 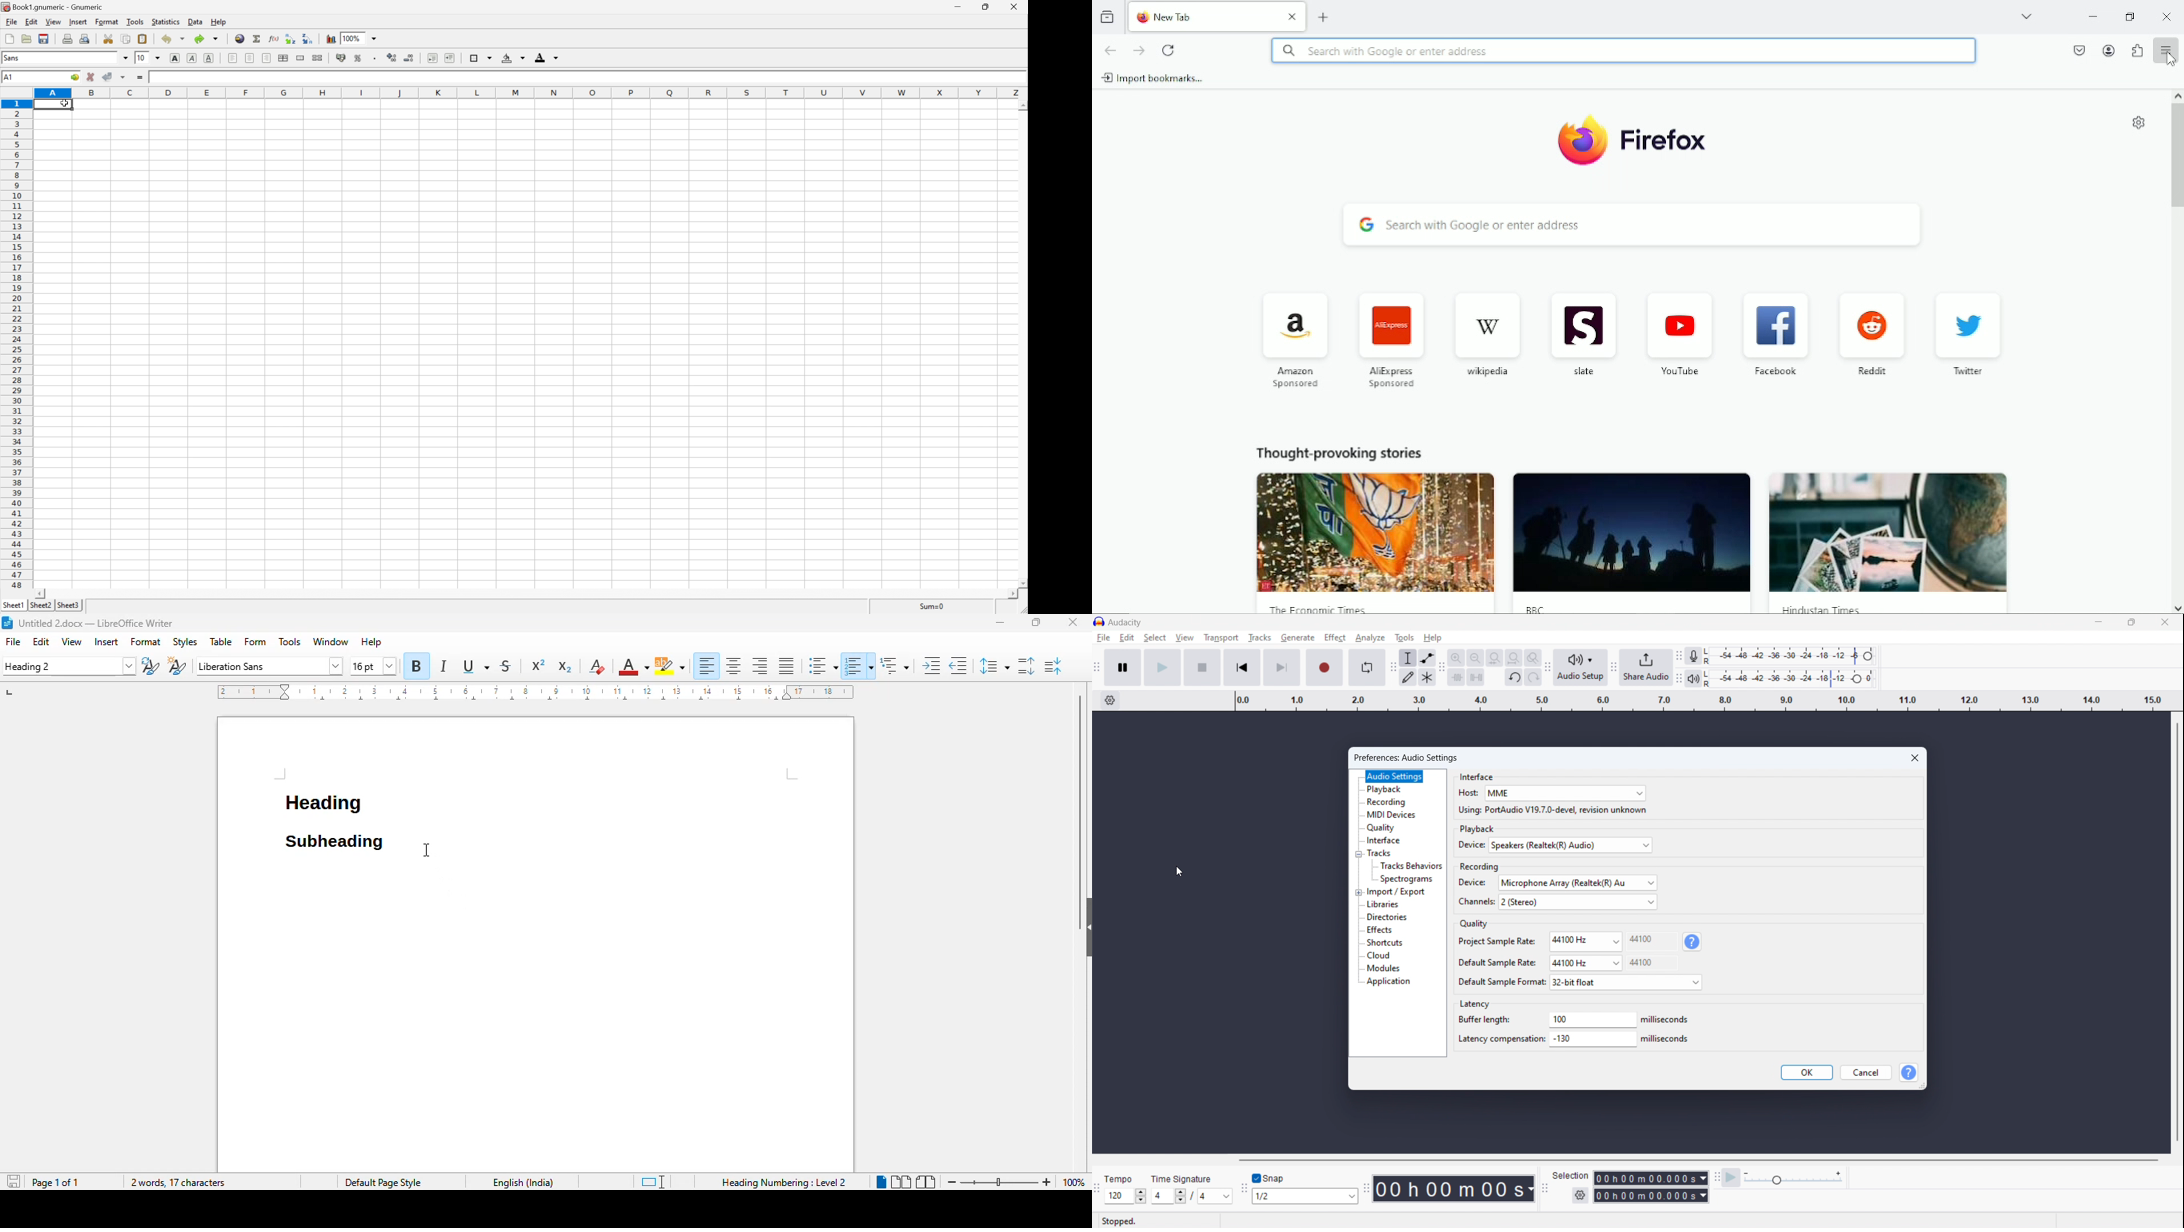 What do you see at coordinates (1379, 956) in the screenshot?
I see `cloud` at bounding box center [1379, 956].